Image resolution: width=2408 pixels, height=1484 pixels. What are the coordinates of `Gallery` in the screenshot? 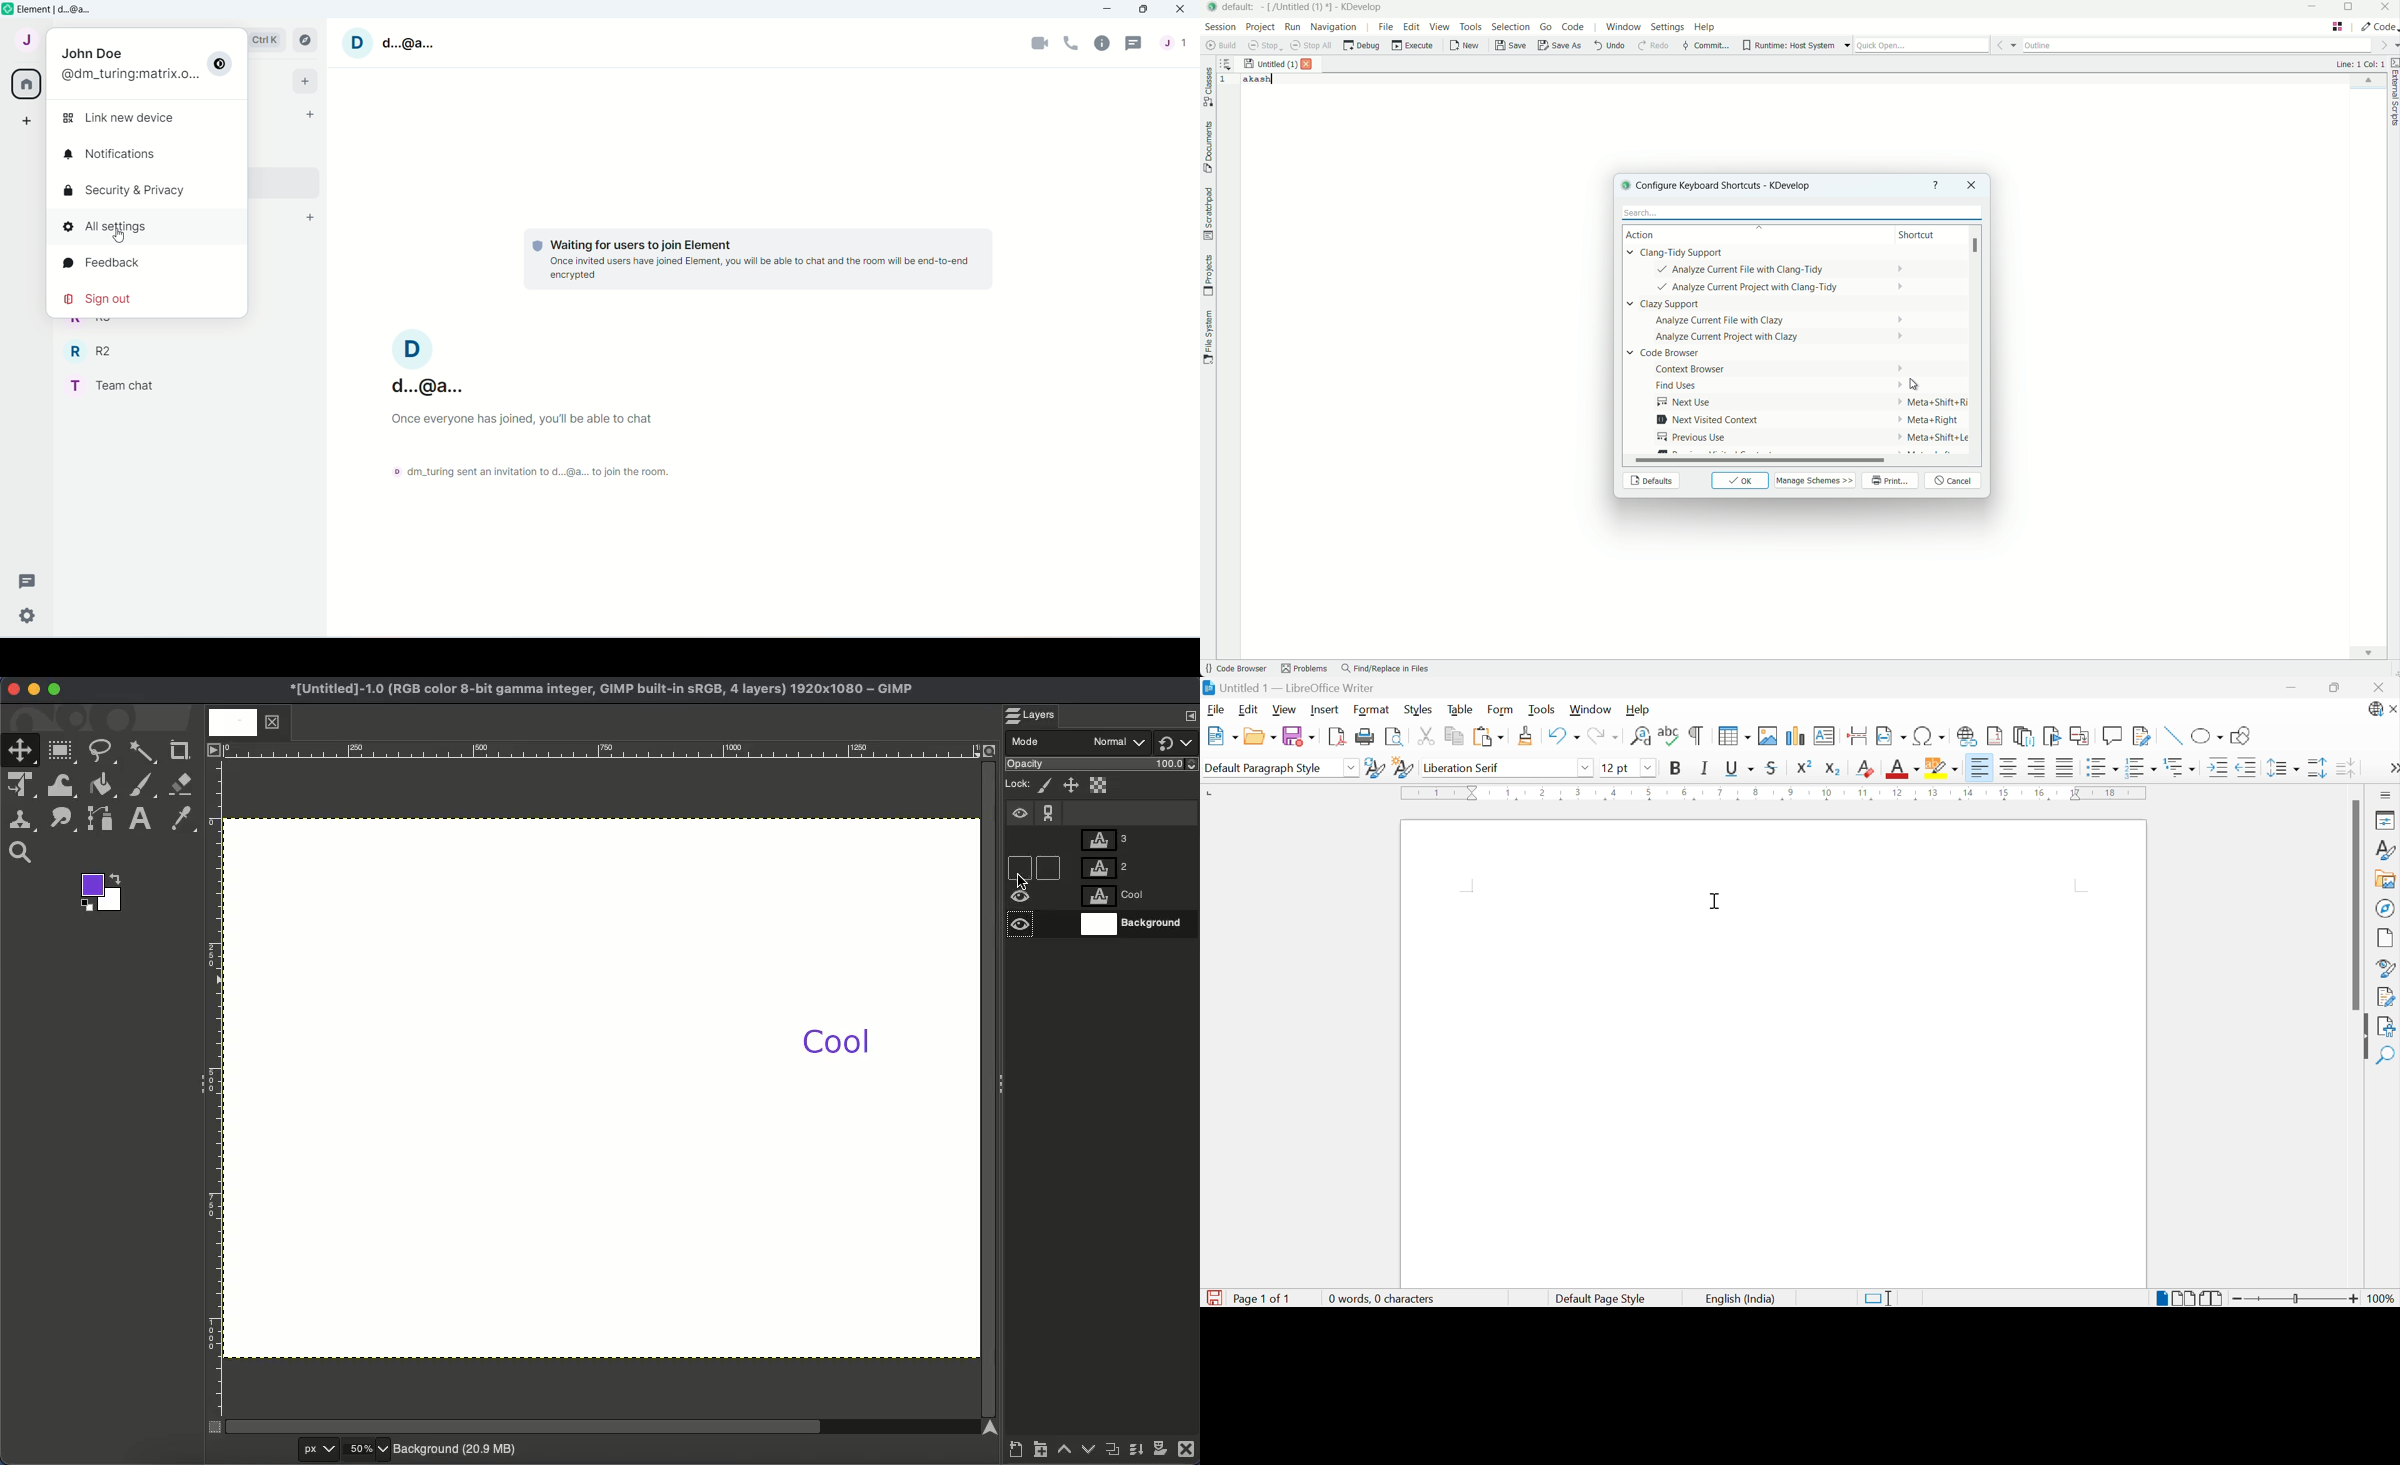 It's located at (2385, 879).